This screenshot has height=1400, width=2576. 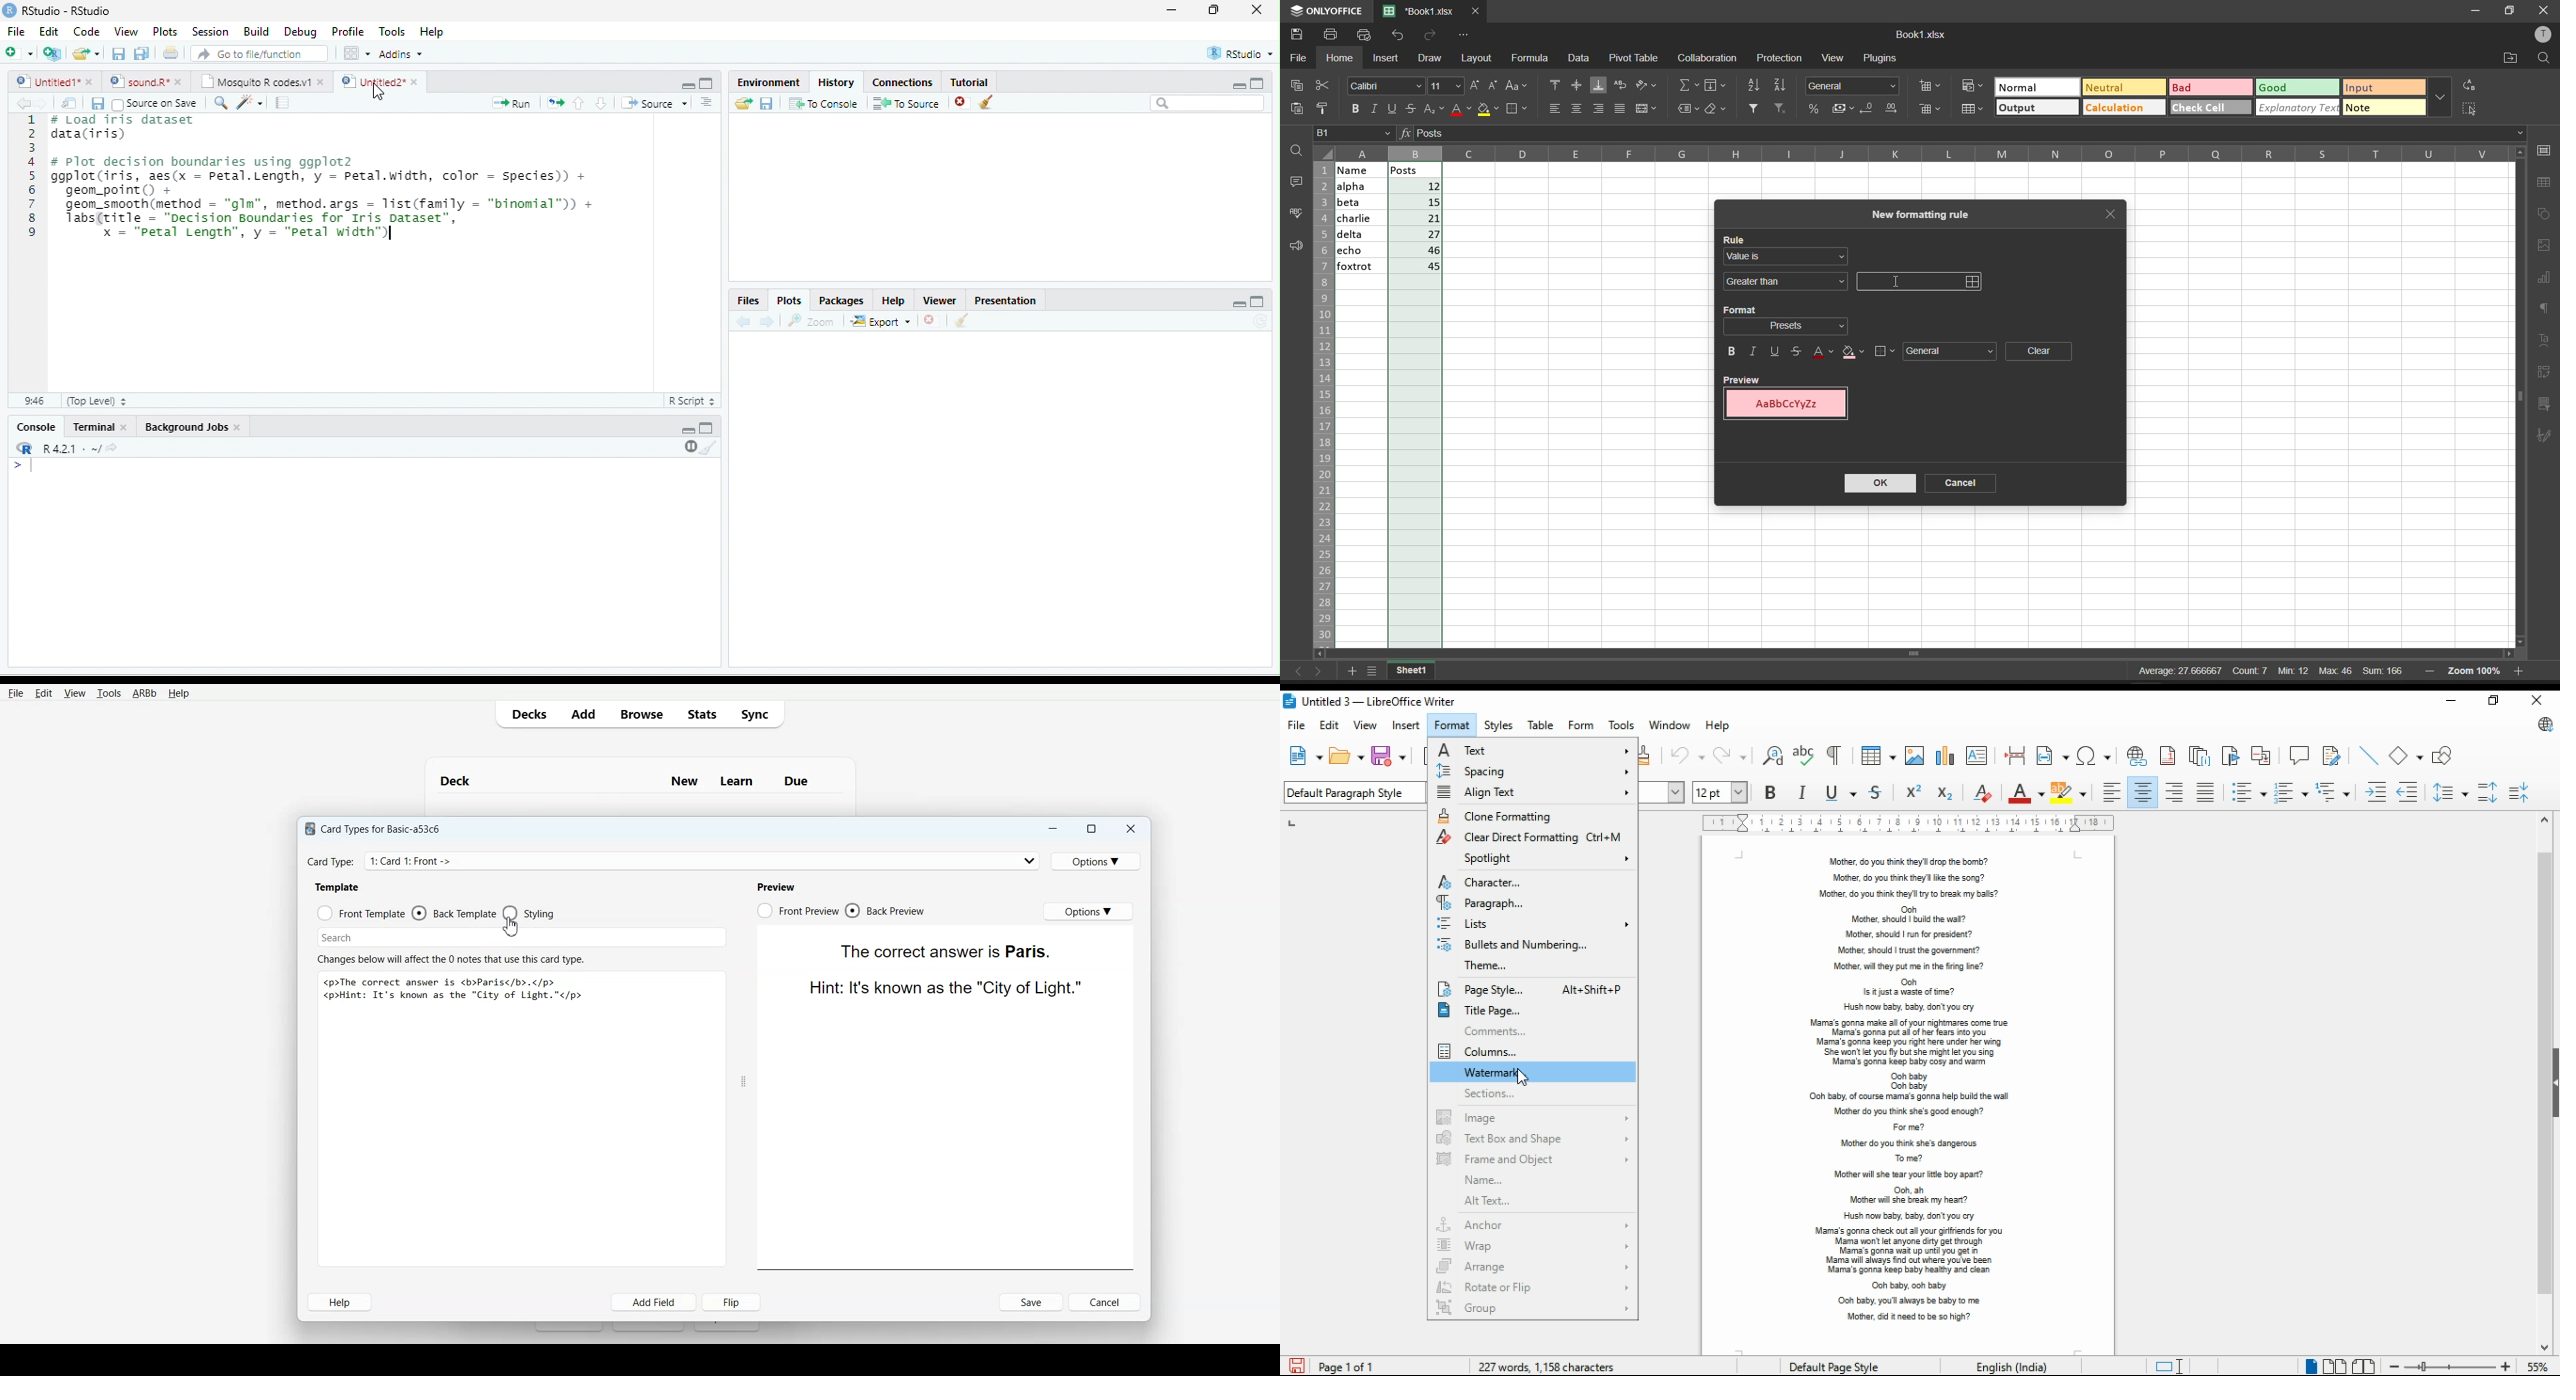 I want to click on Build, so click(x=258, y=32).